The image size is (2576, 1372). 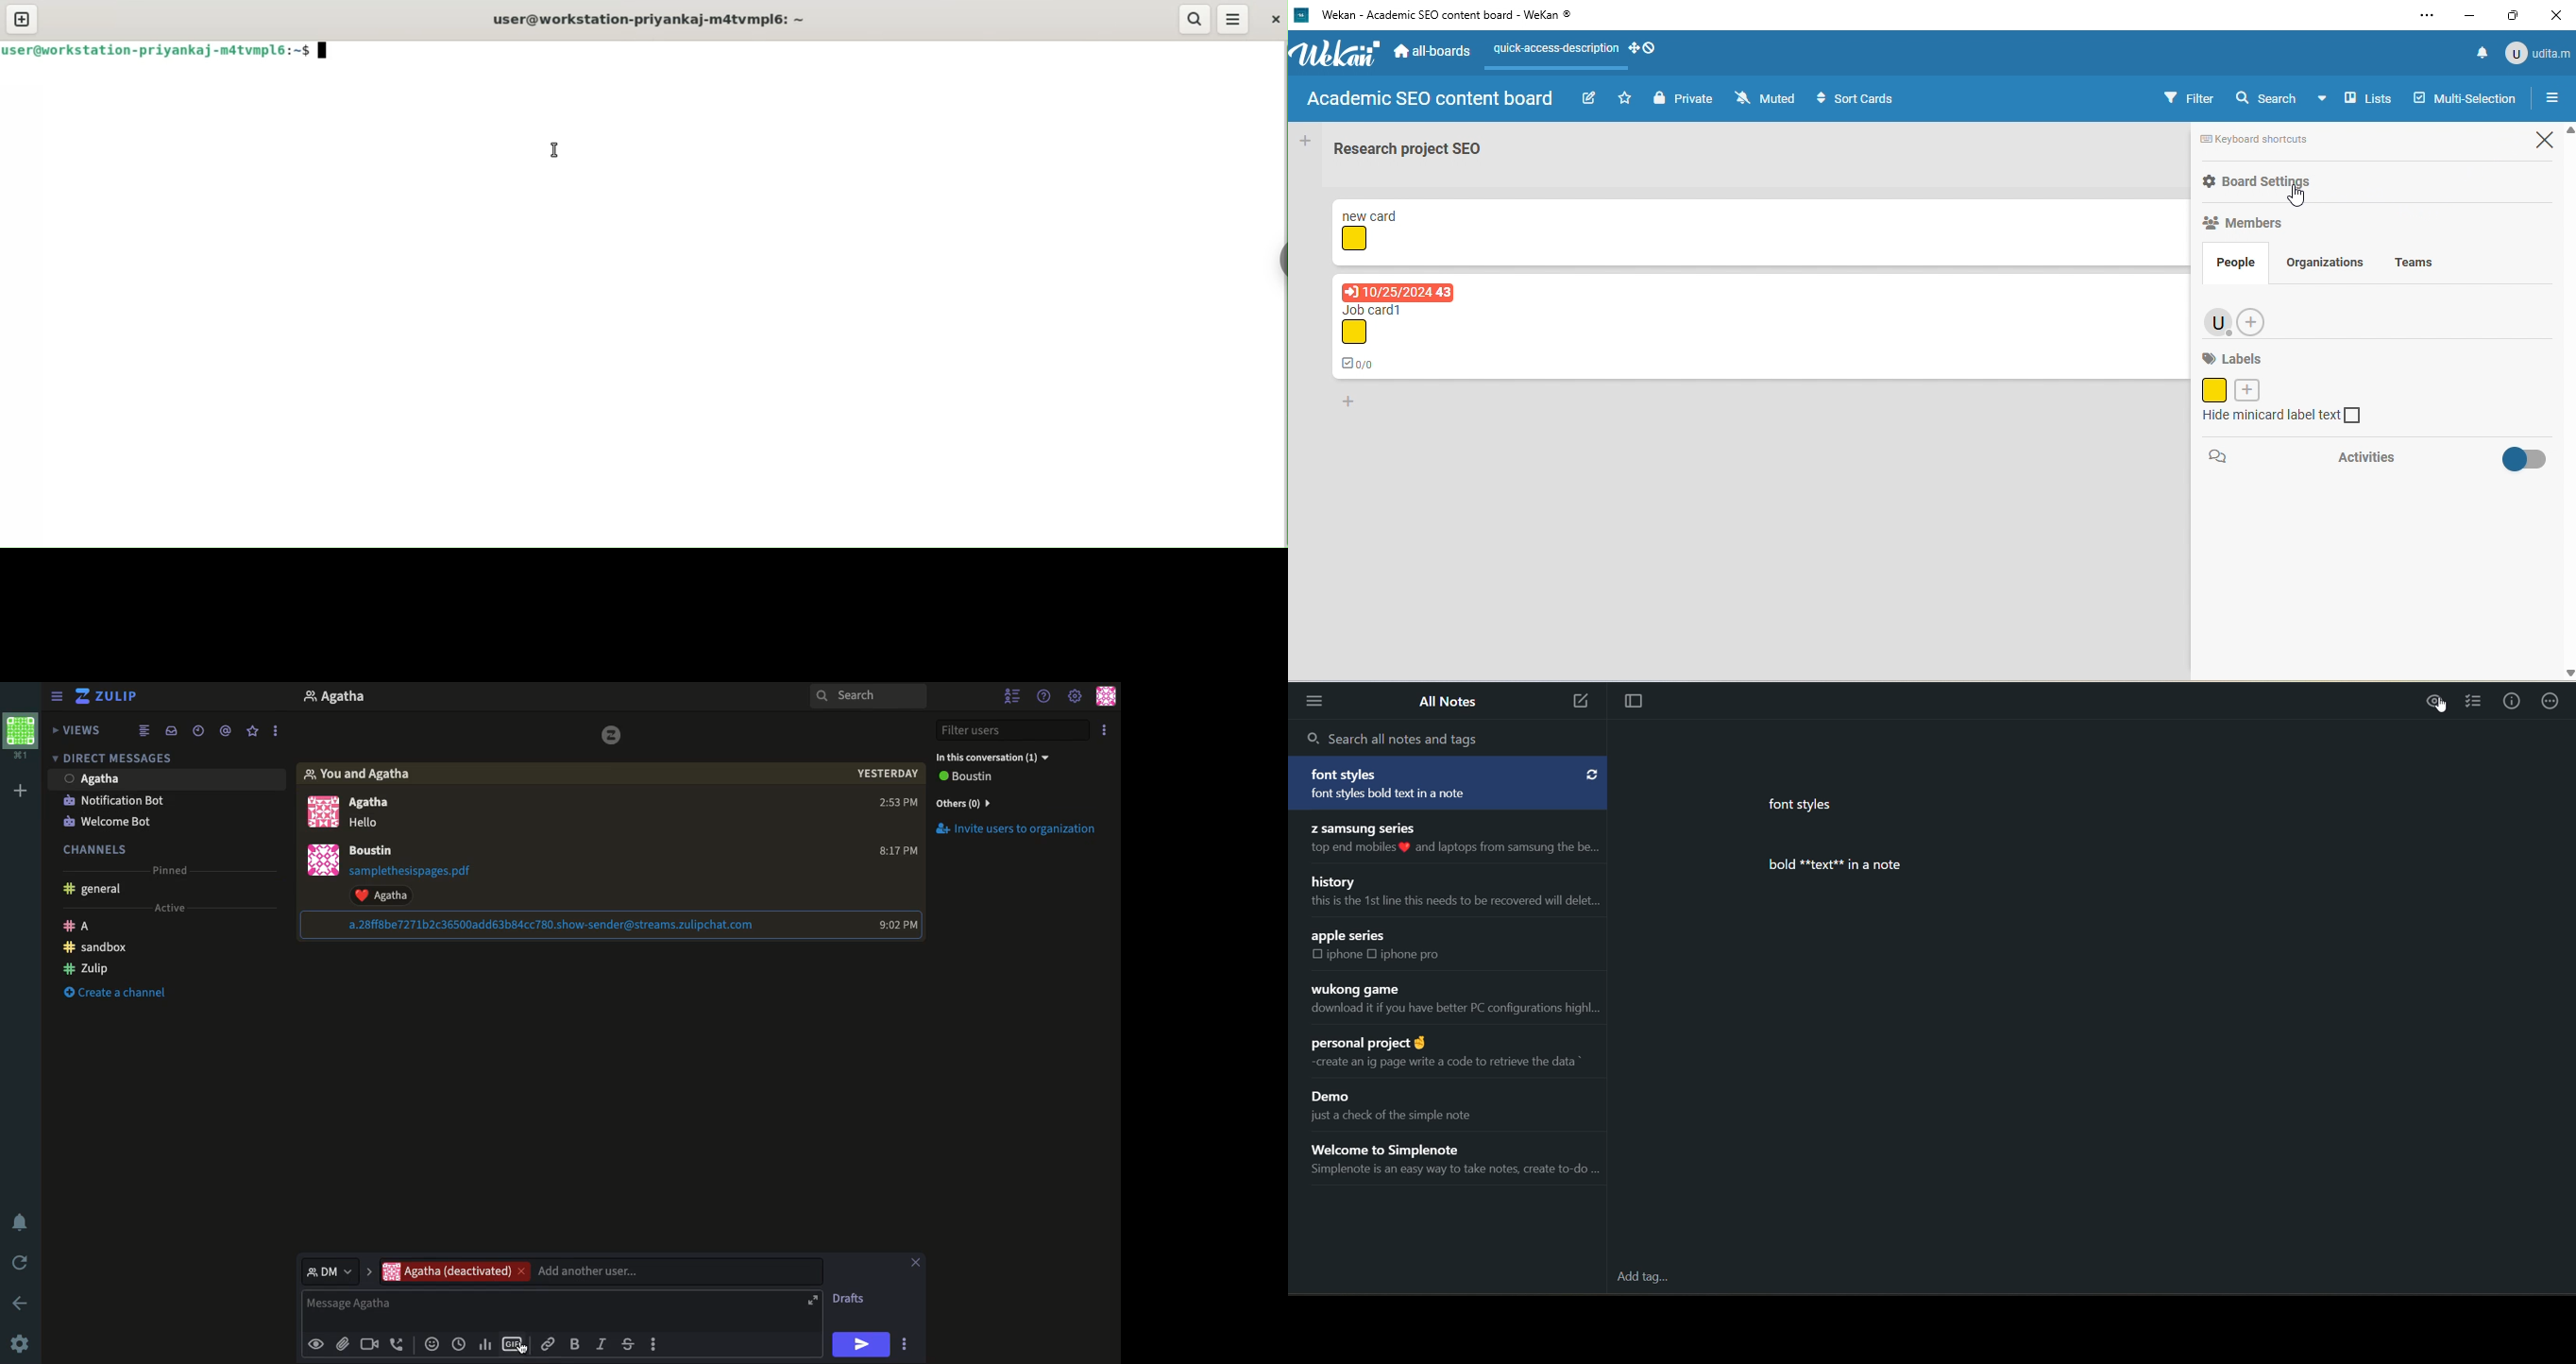 What do you see at coordinates (2281, 101) in the screenshot?
I see `search` at bounding box center [2281, 101].